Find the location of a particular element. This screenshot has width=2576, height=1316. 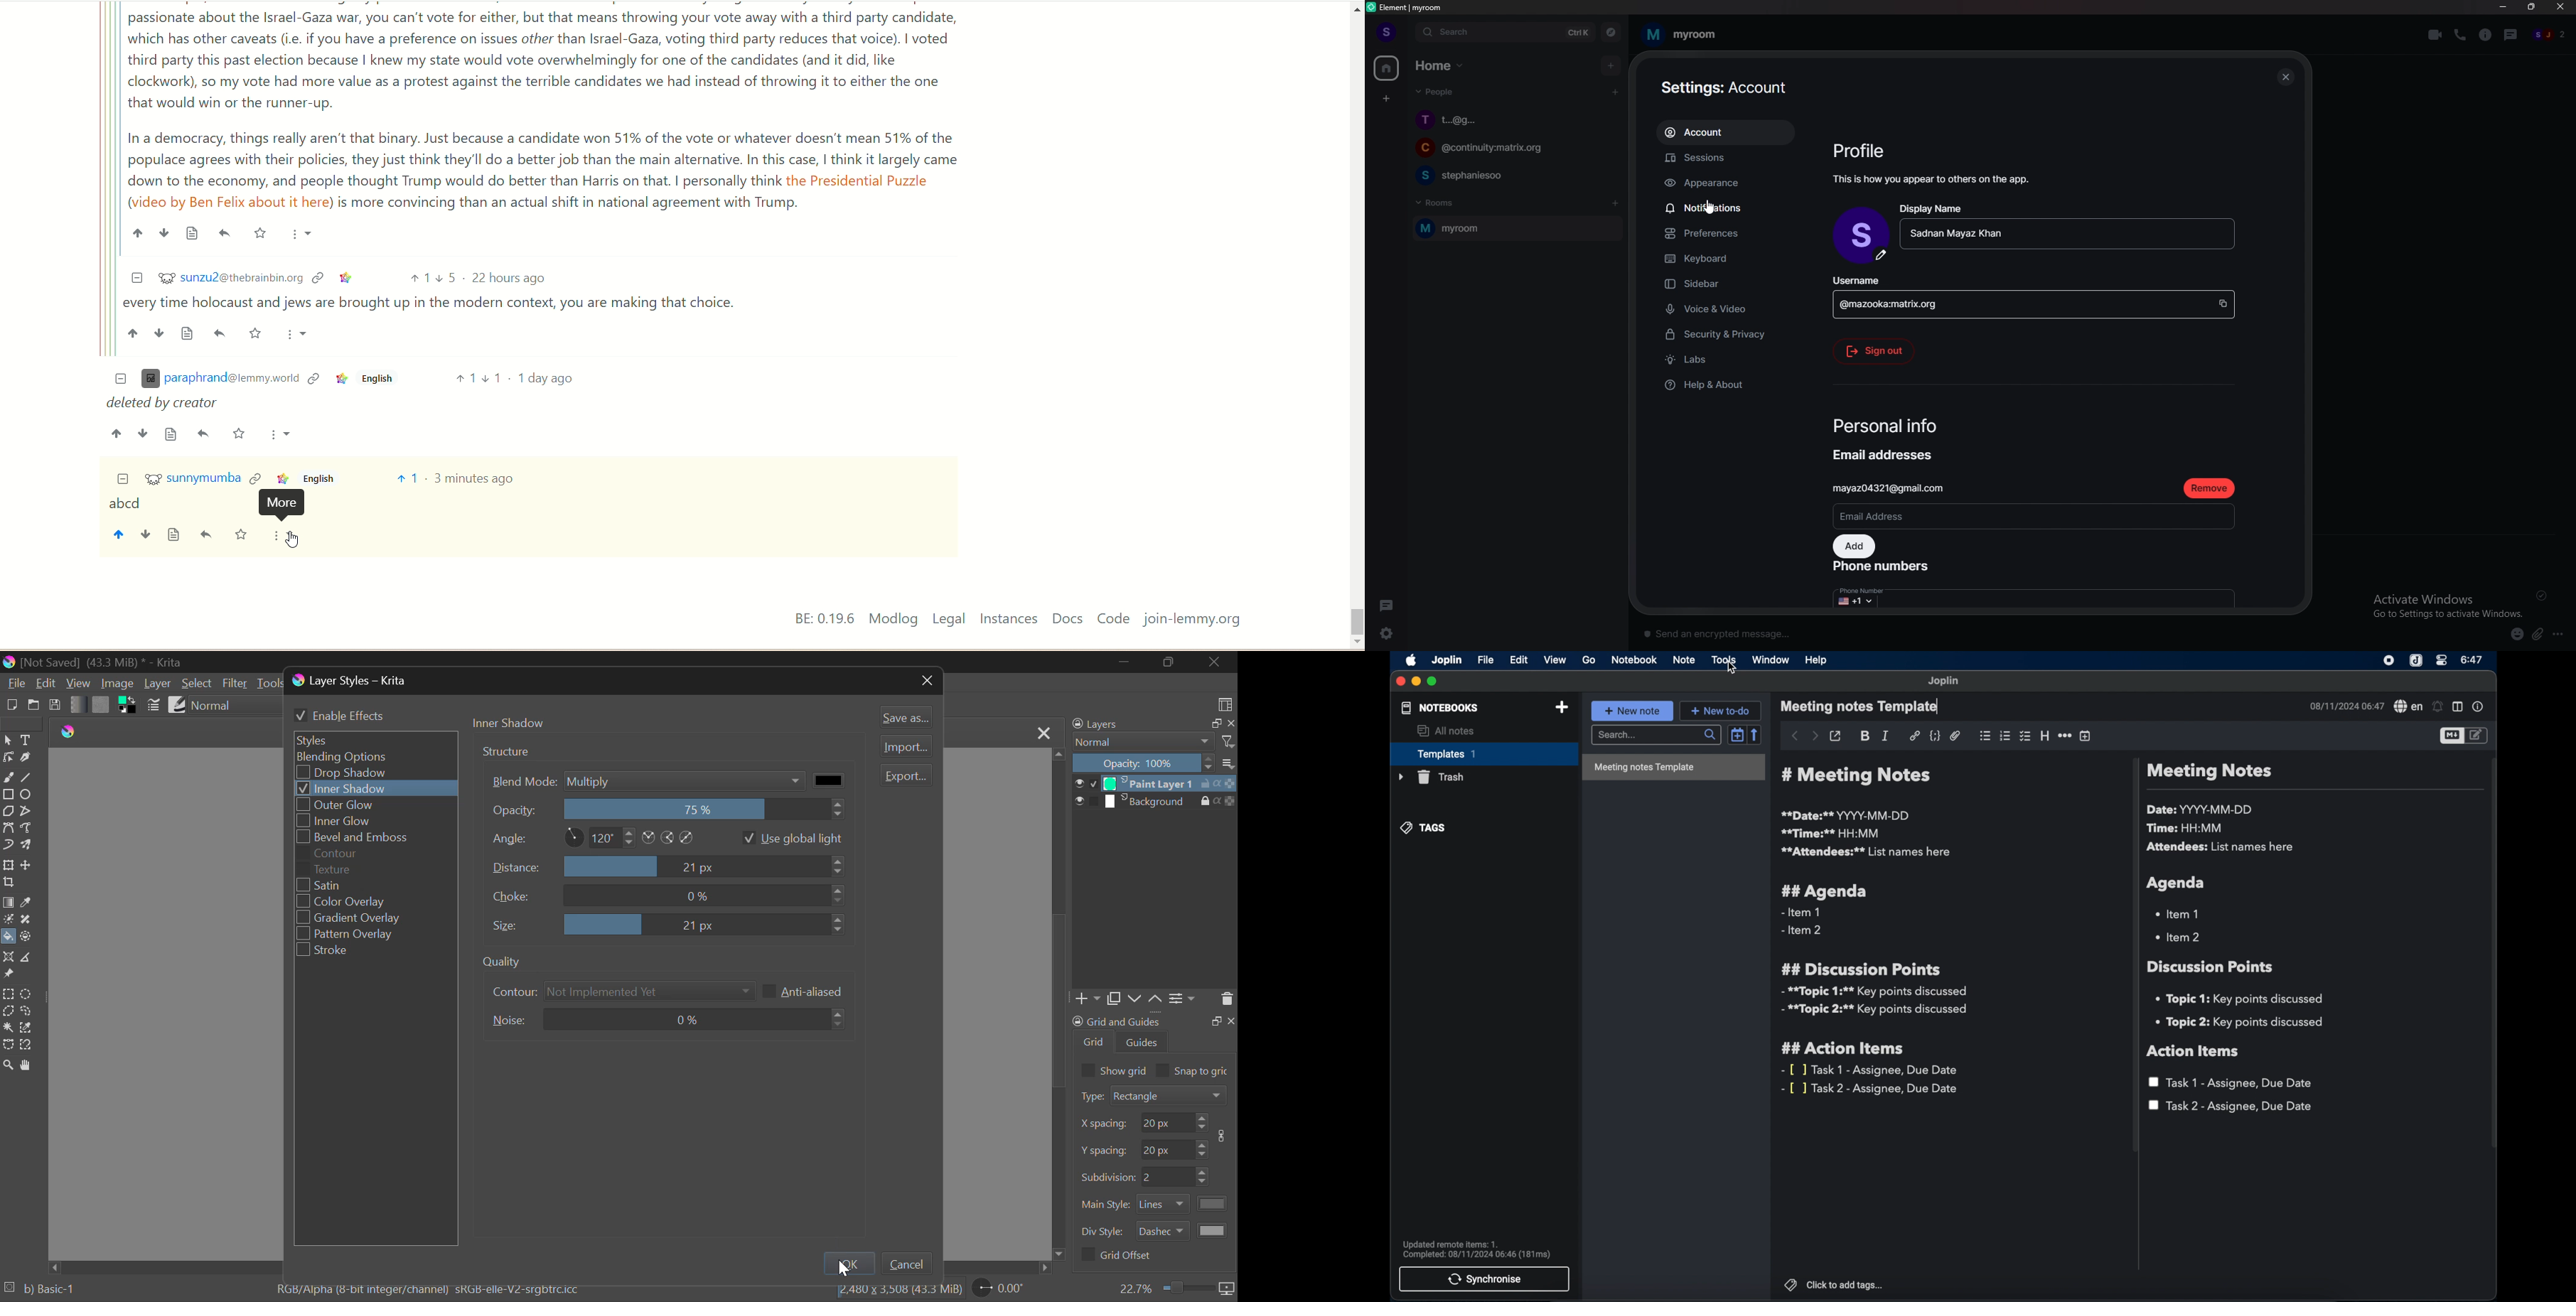

Ok is located at coordinates (844, 1263).